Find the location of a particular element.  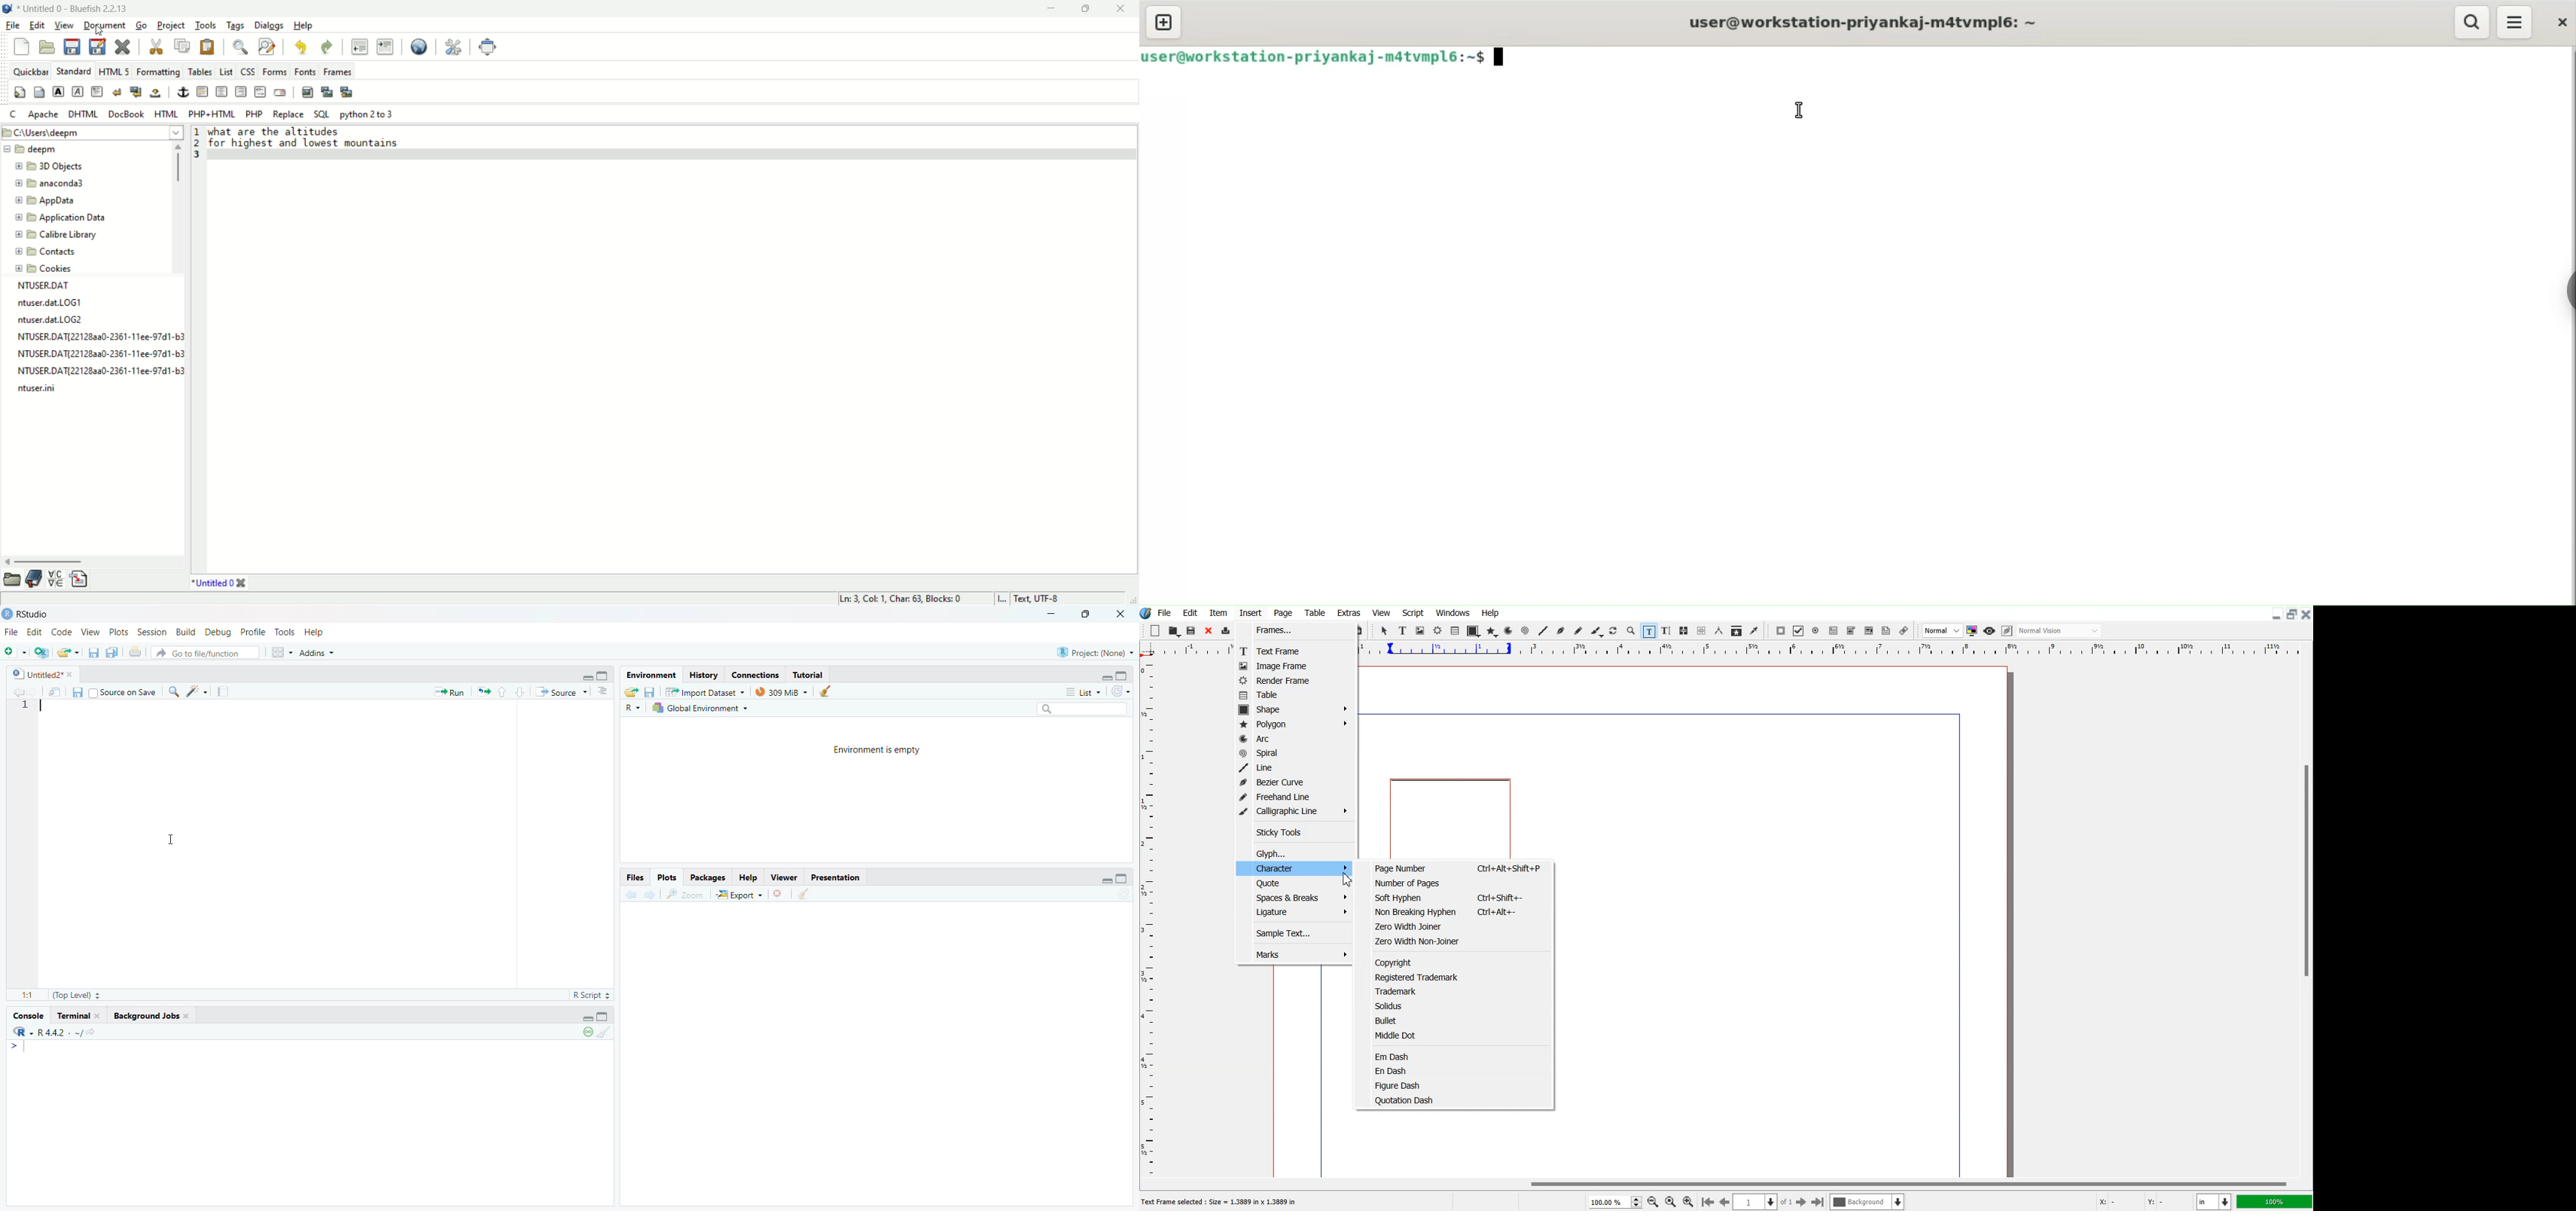

HTML comment is located at coordinates (261, 93).